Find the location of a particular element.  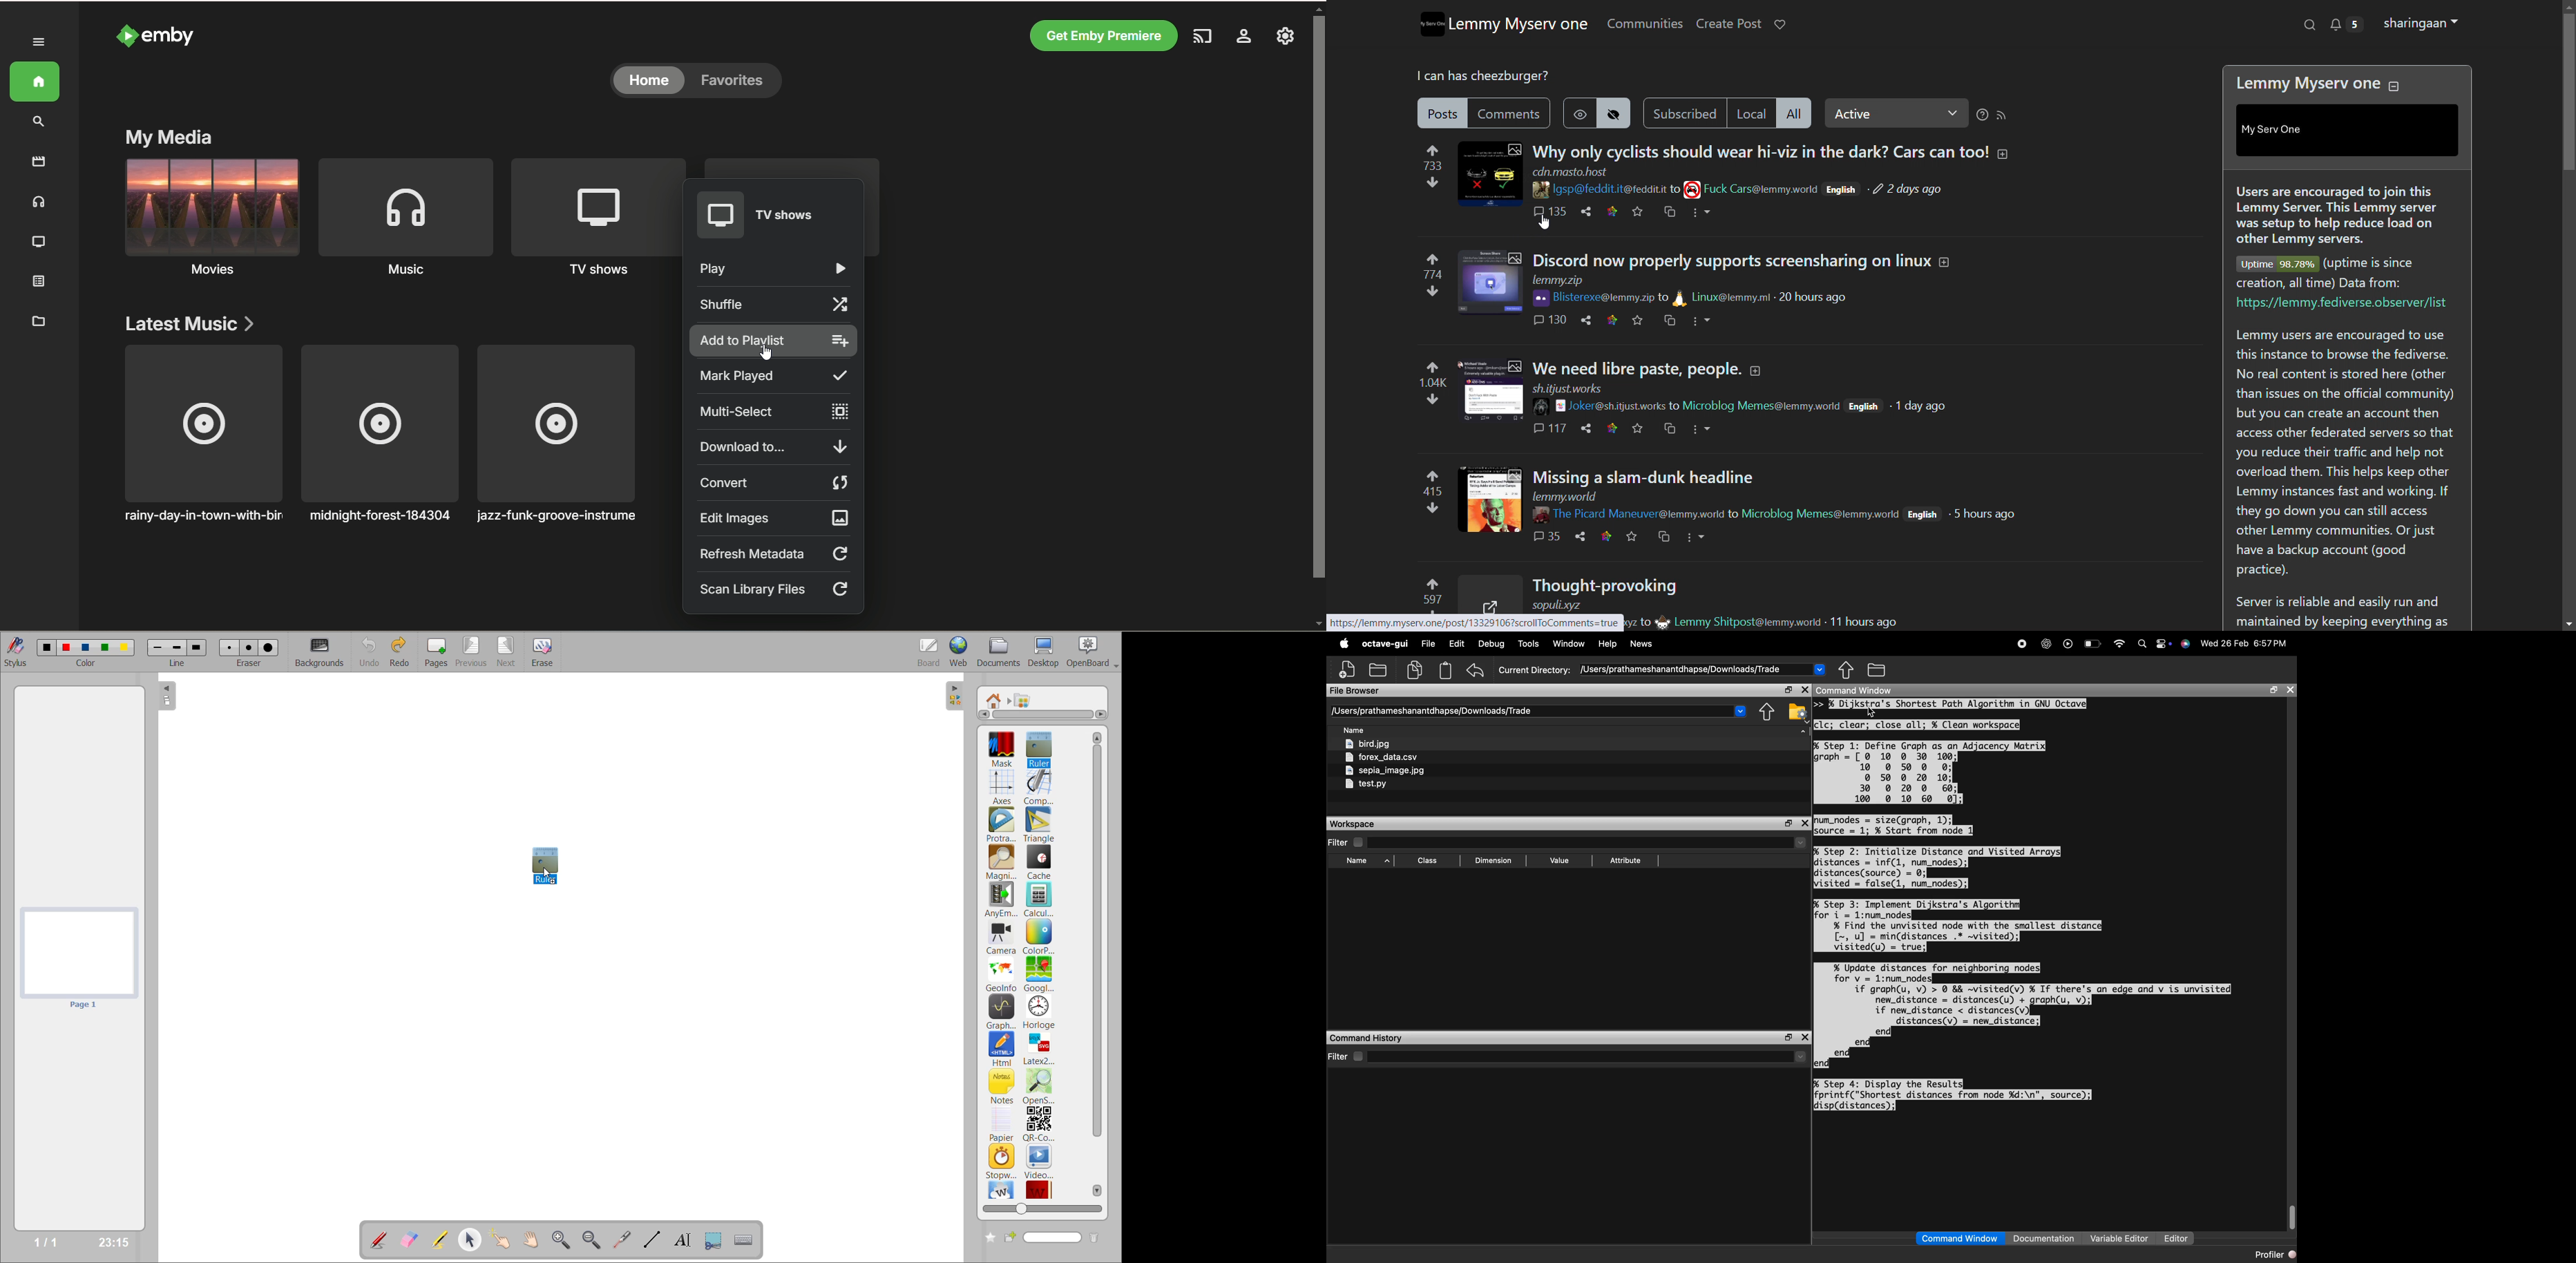

browse directories is located at coordinates (1877, 669).